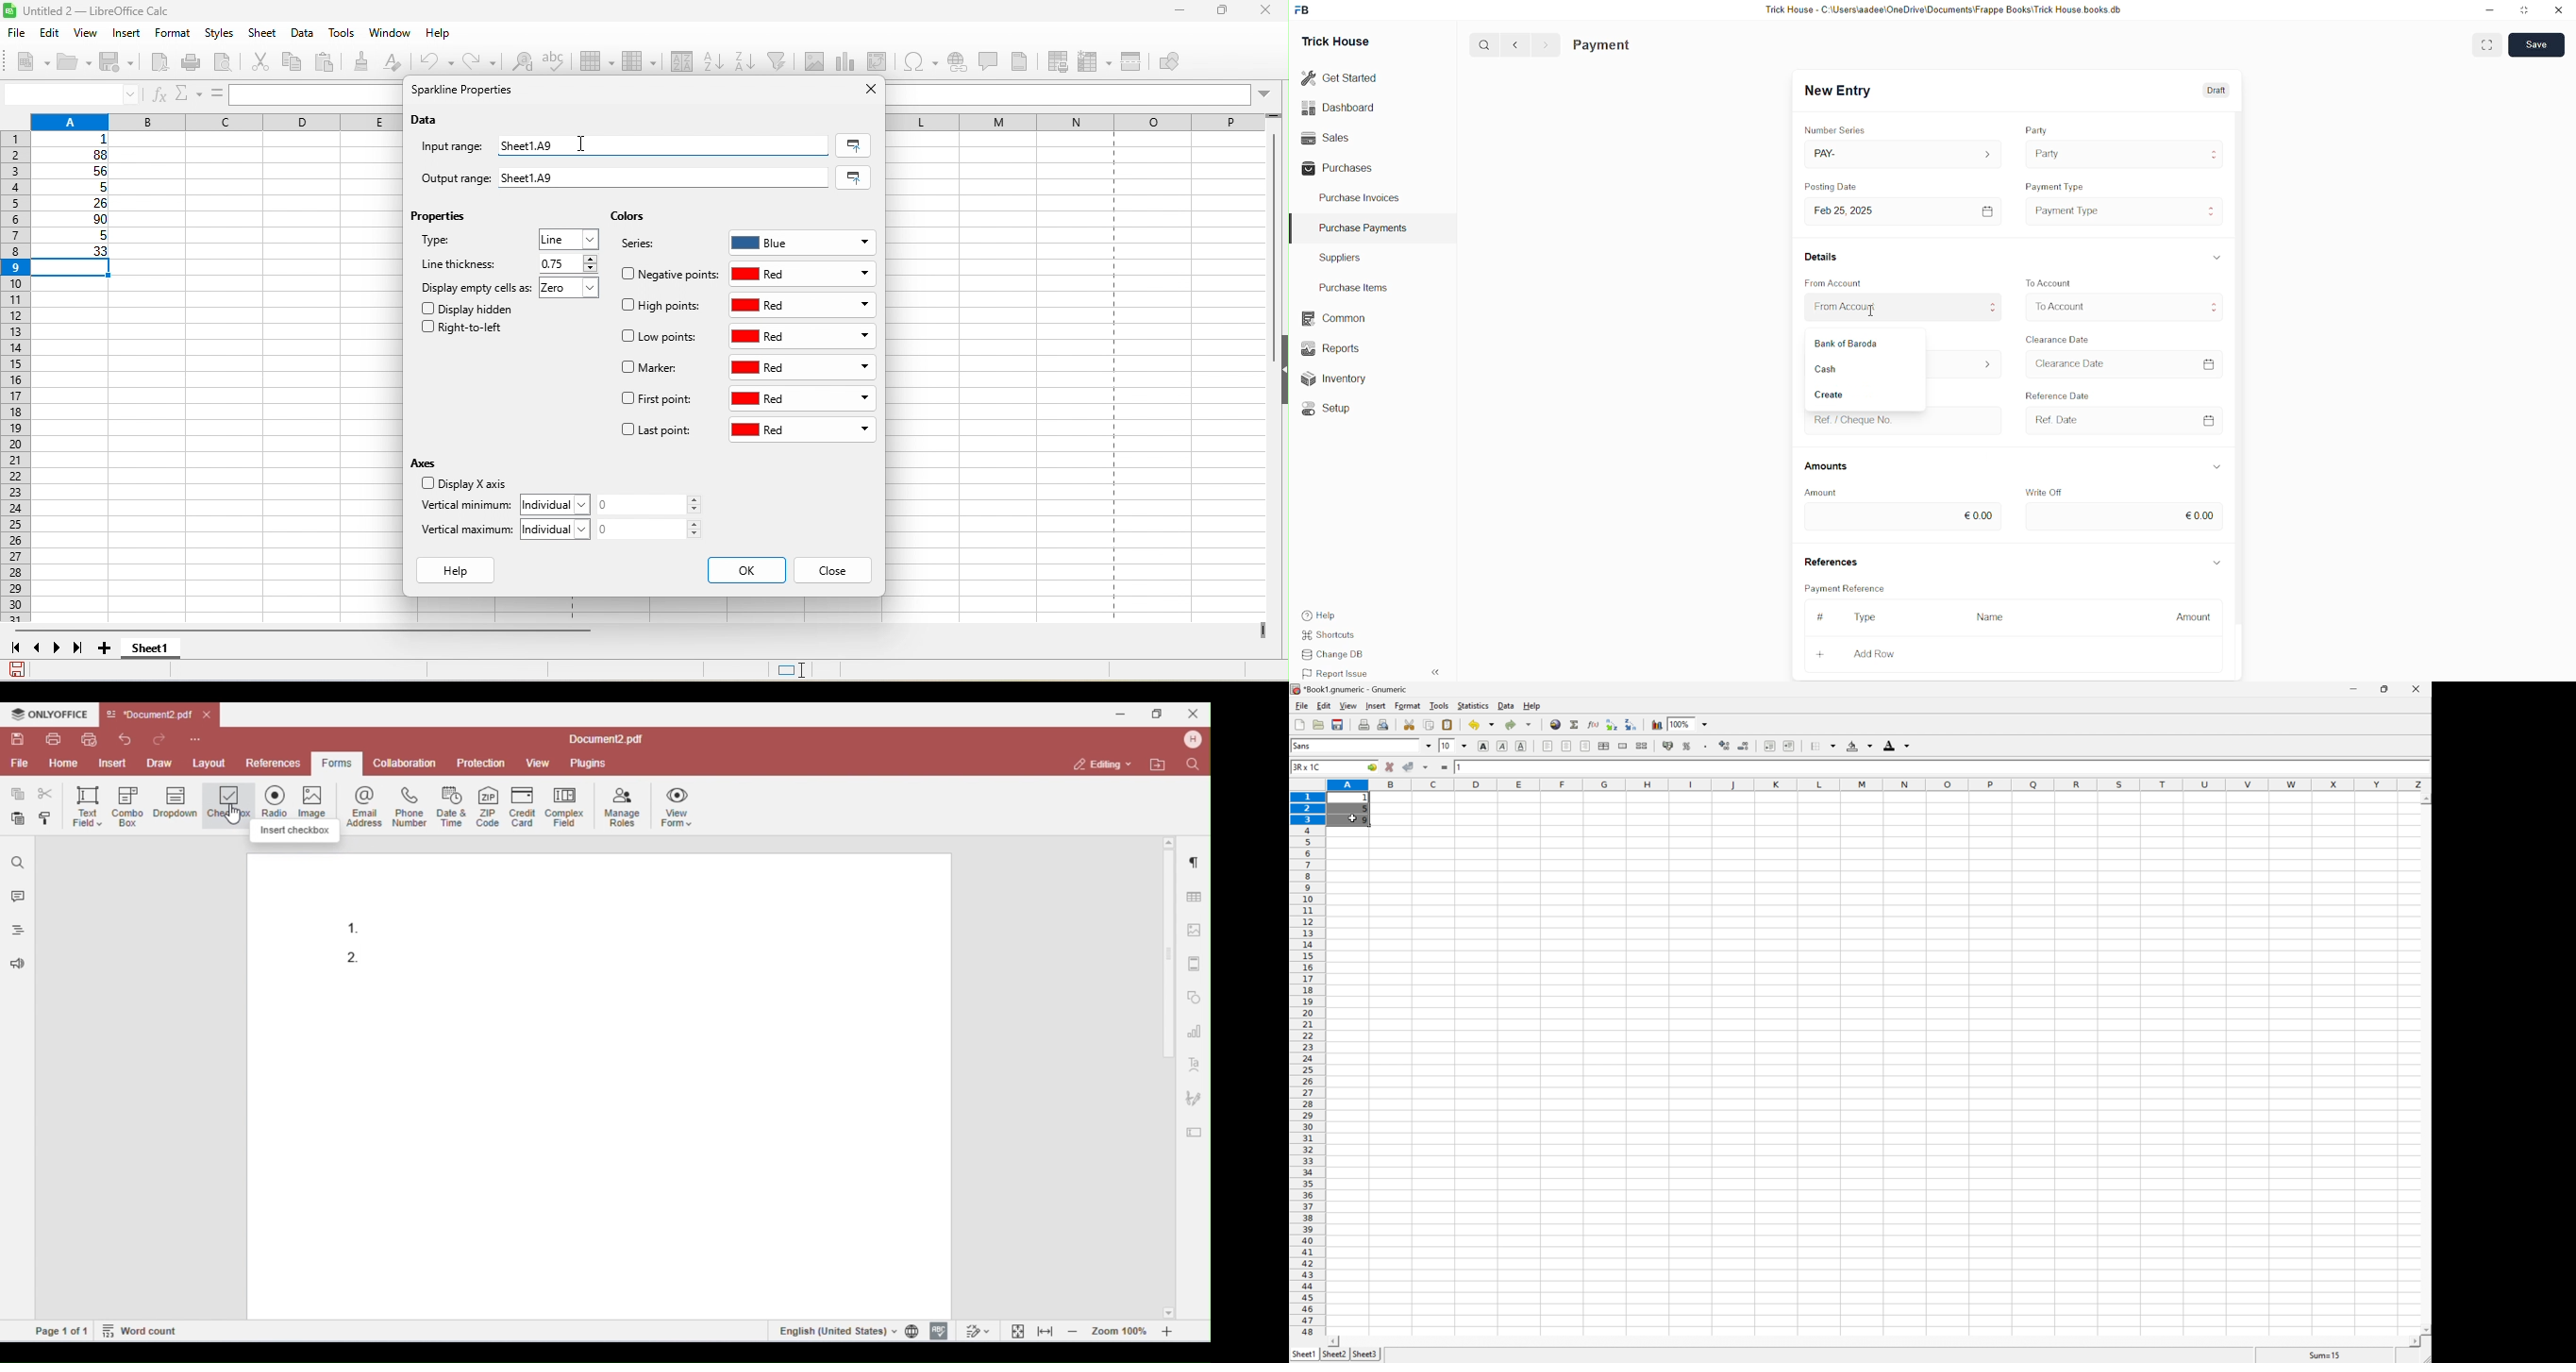  Describe the element at coordinates (1339, 673) in the screenshot. I see `Report Issue` at that location.